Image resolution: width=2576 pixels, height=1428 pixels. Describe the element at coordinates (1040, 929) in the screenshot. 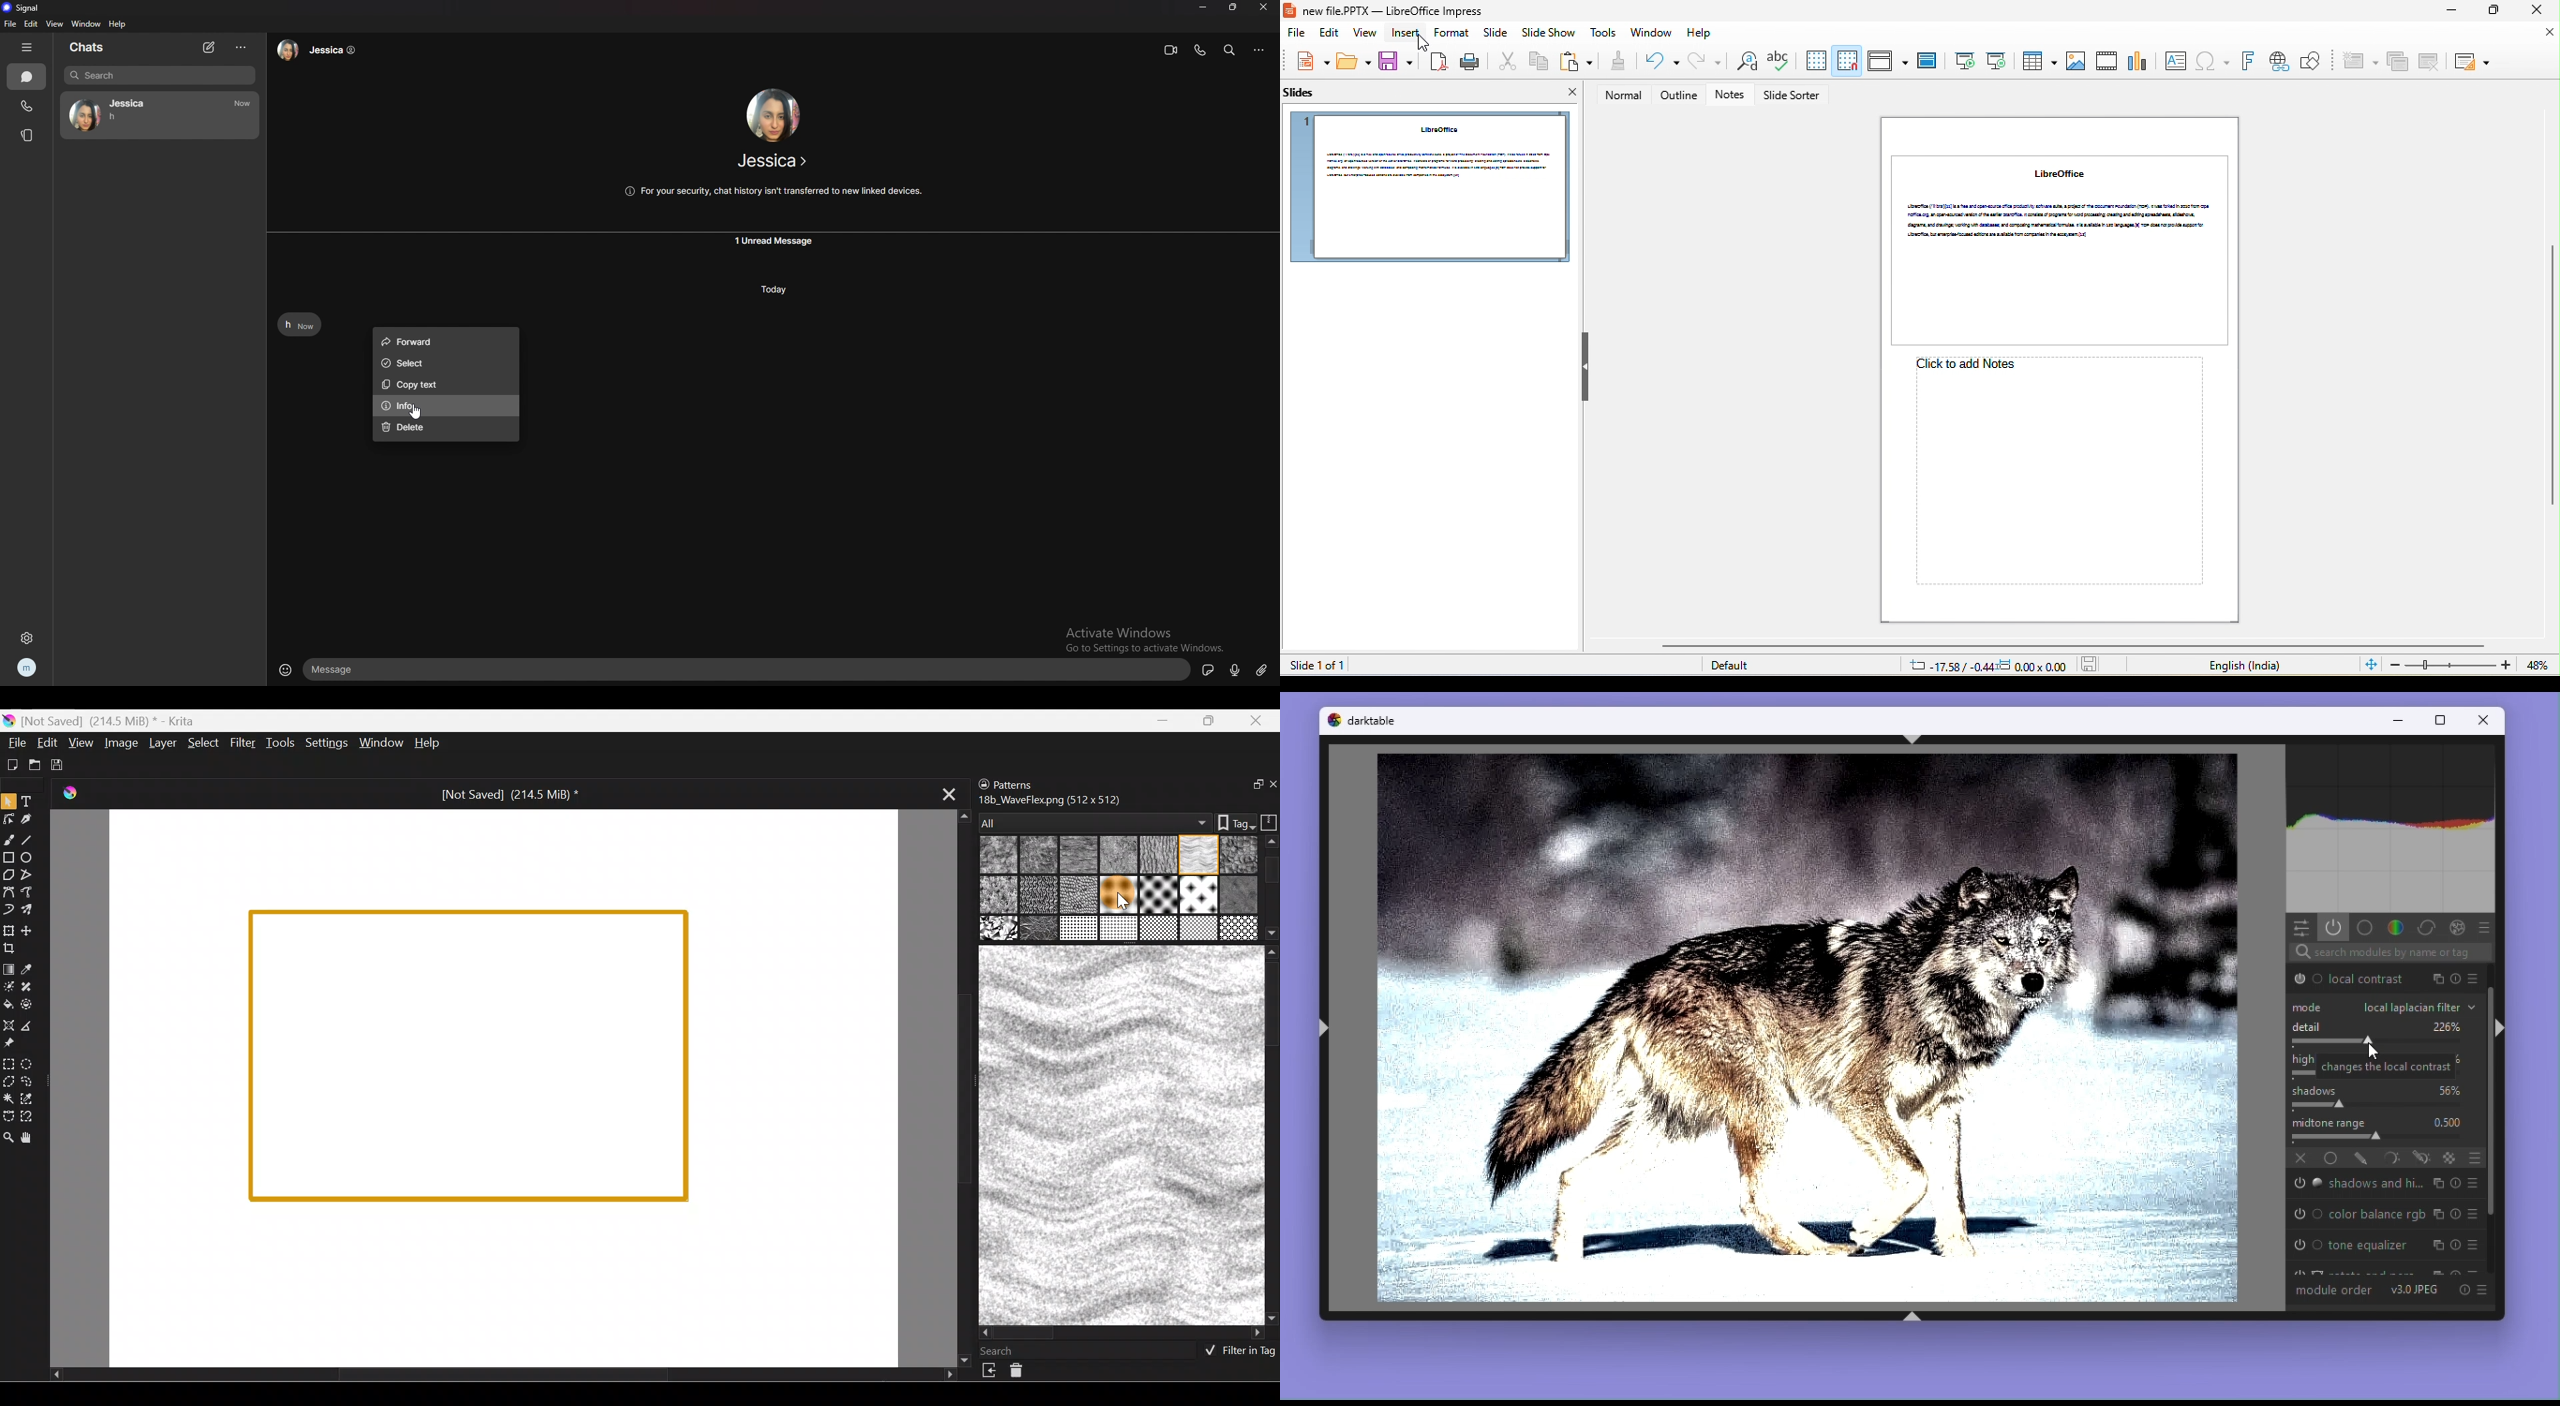

I see `15 texture_rockb.png` at that location.